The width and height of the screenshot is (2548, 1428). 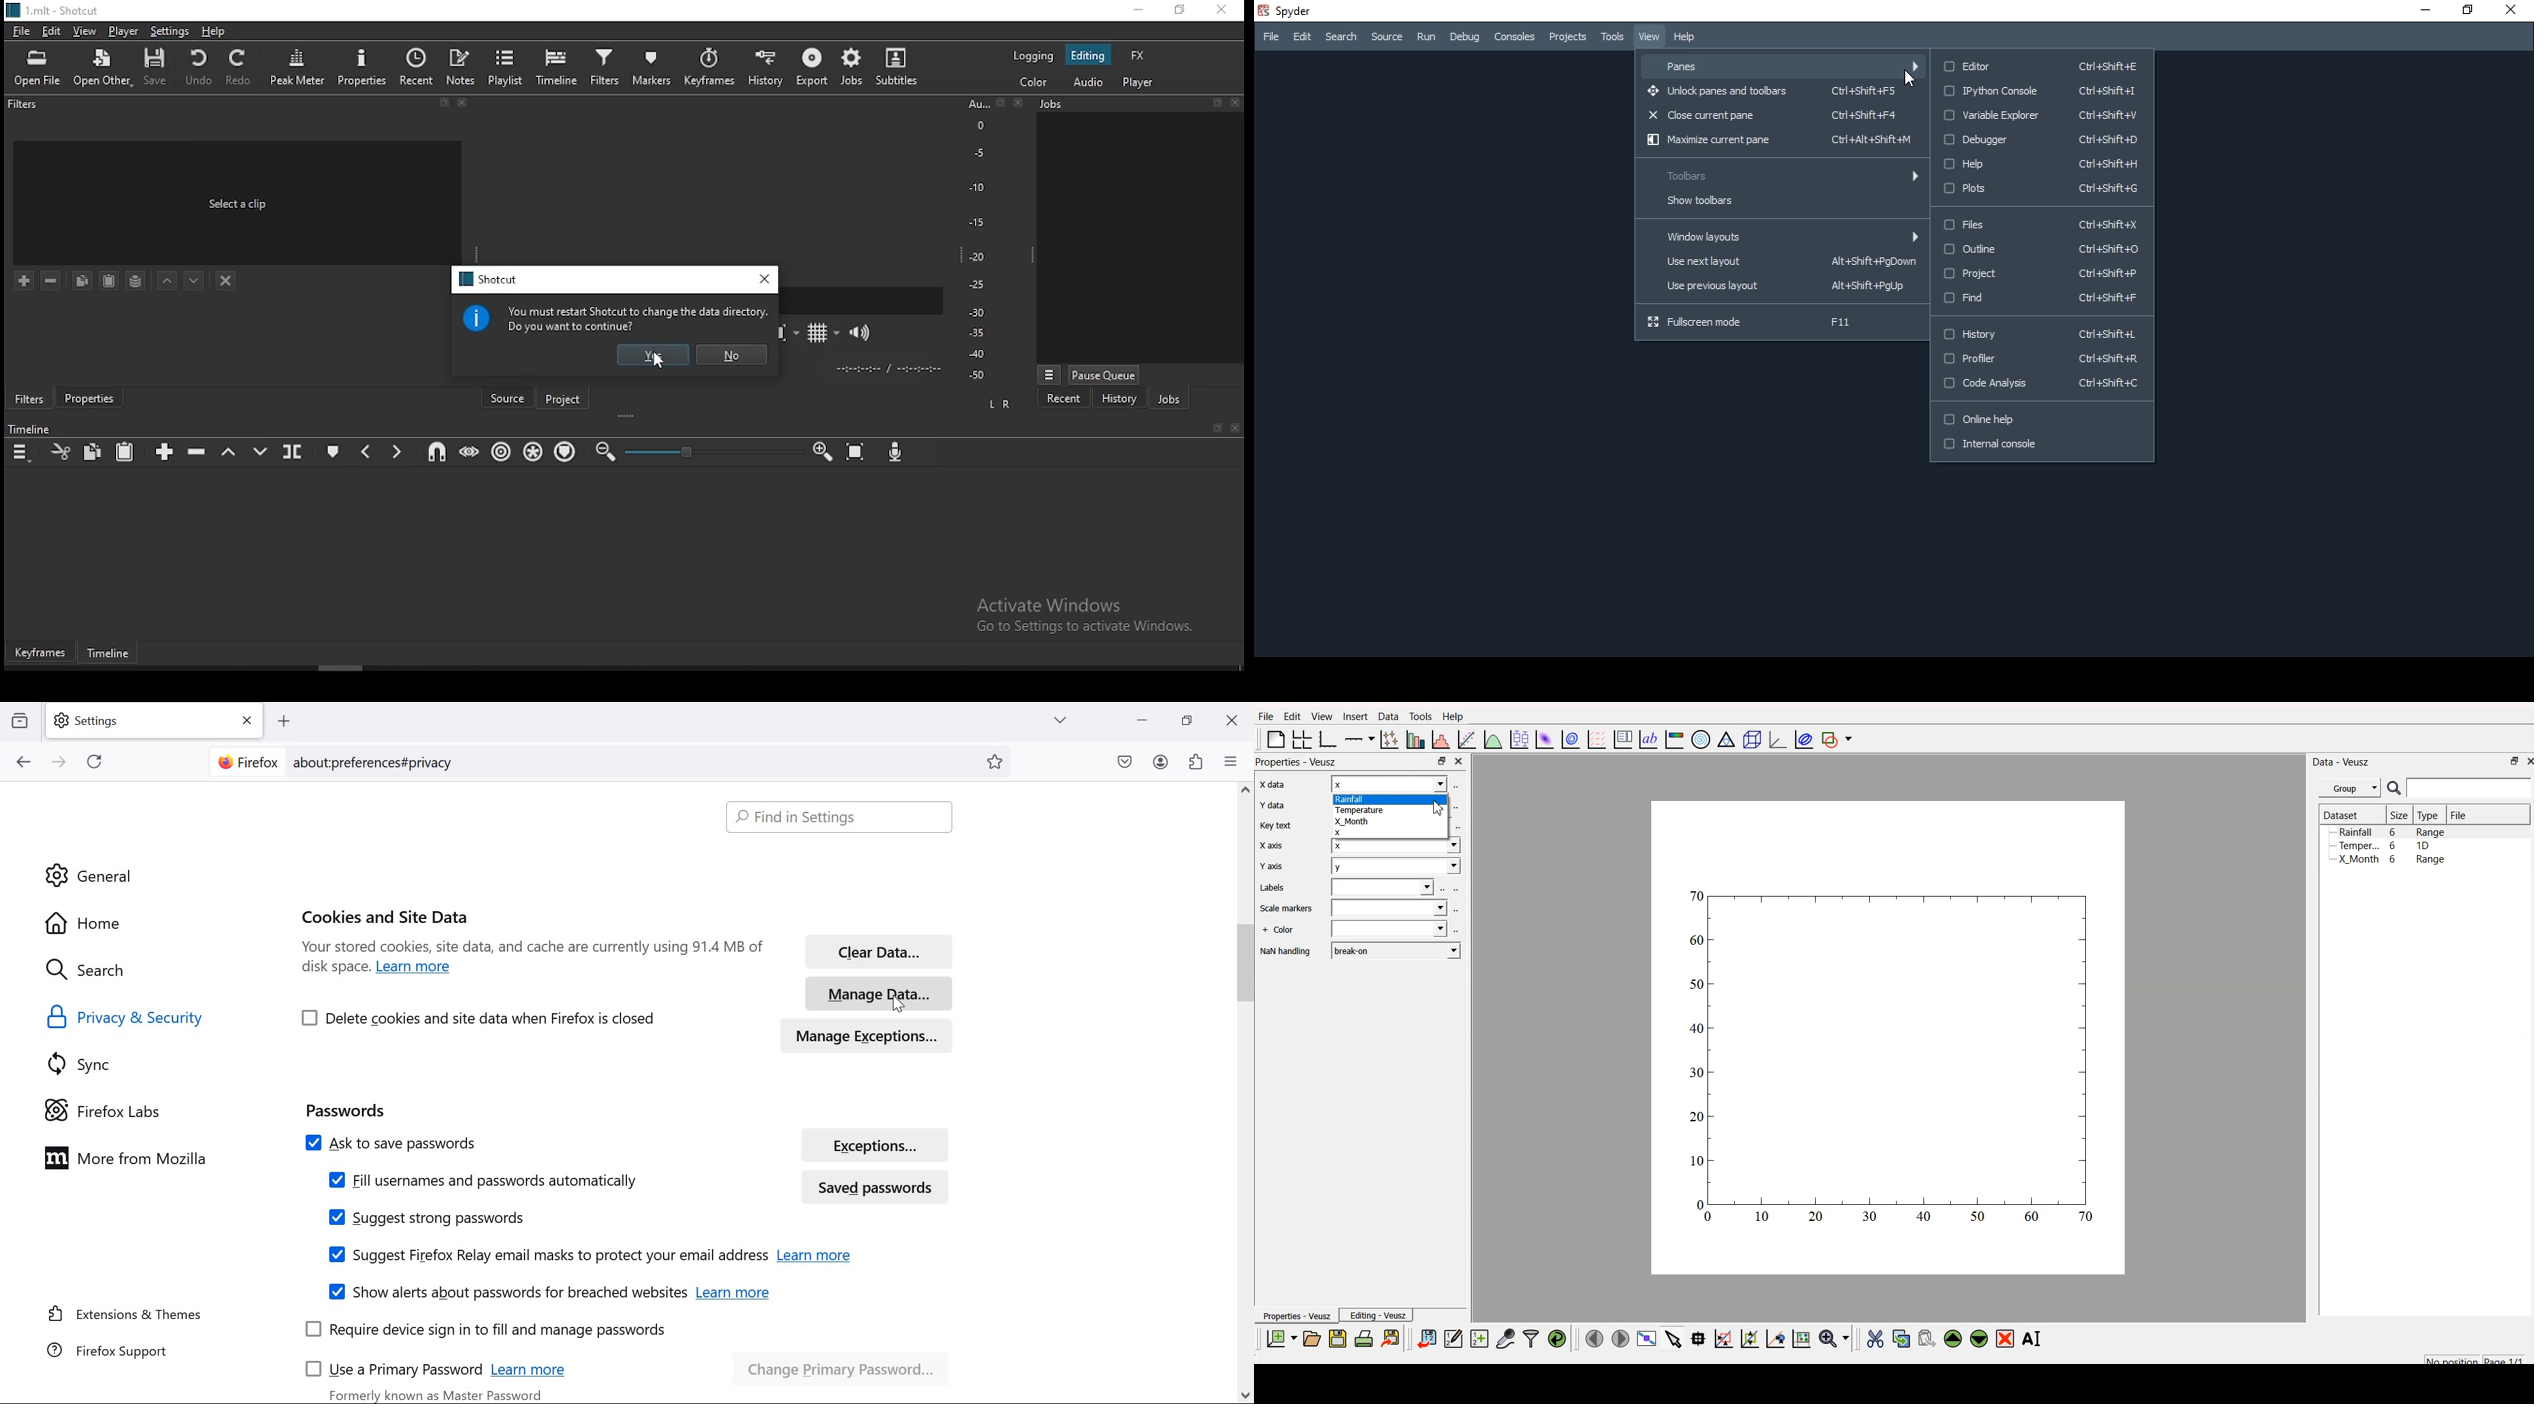 I want to click on close, so click(x=1023, y=103).